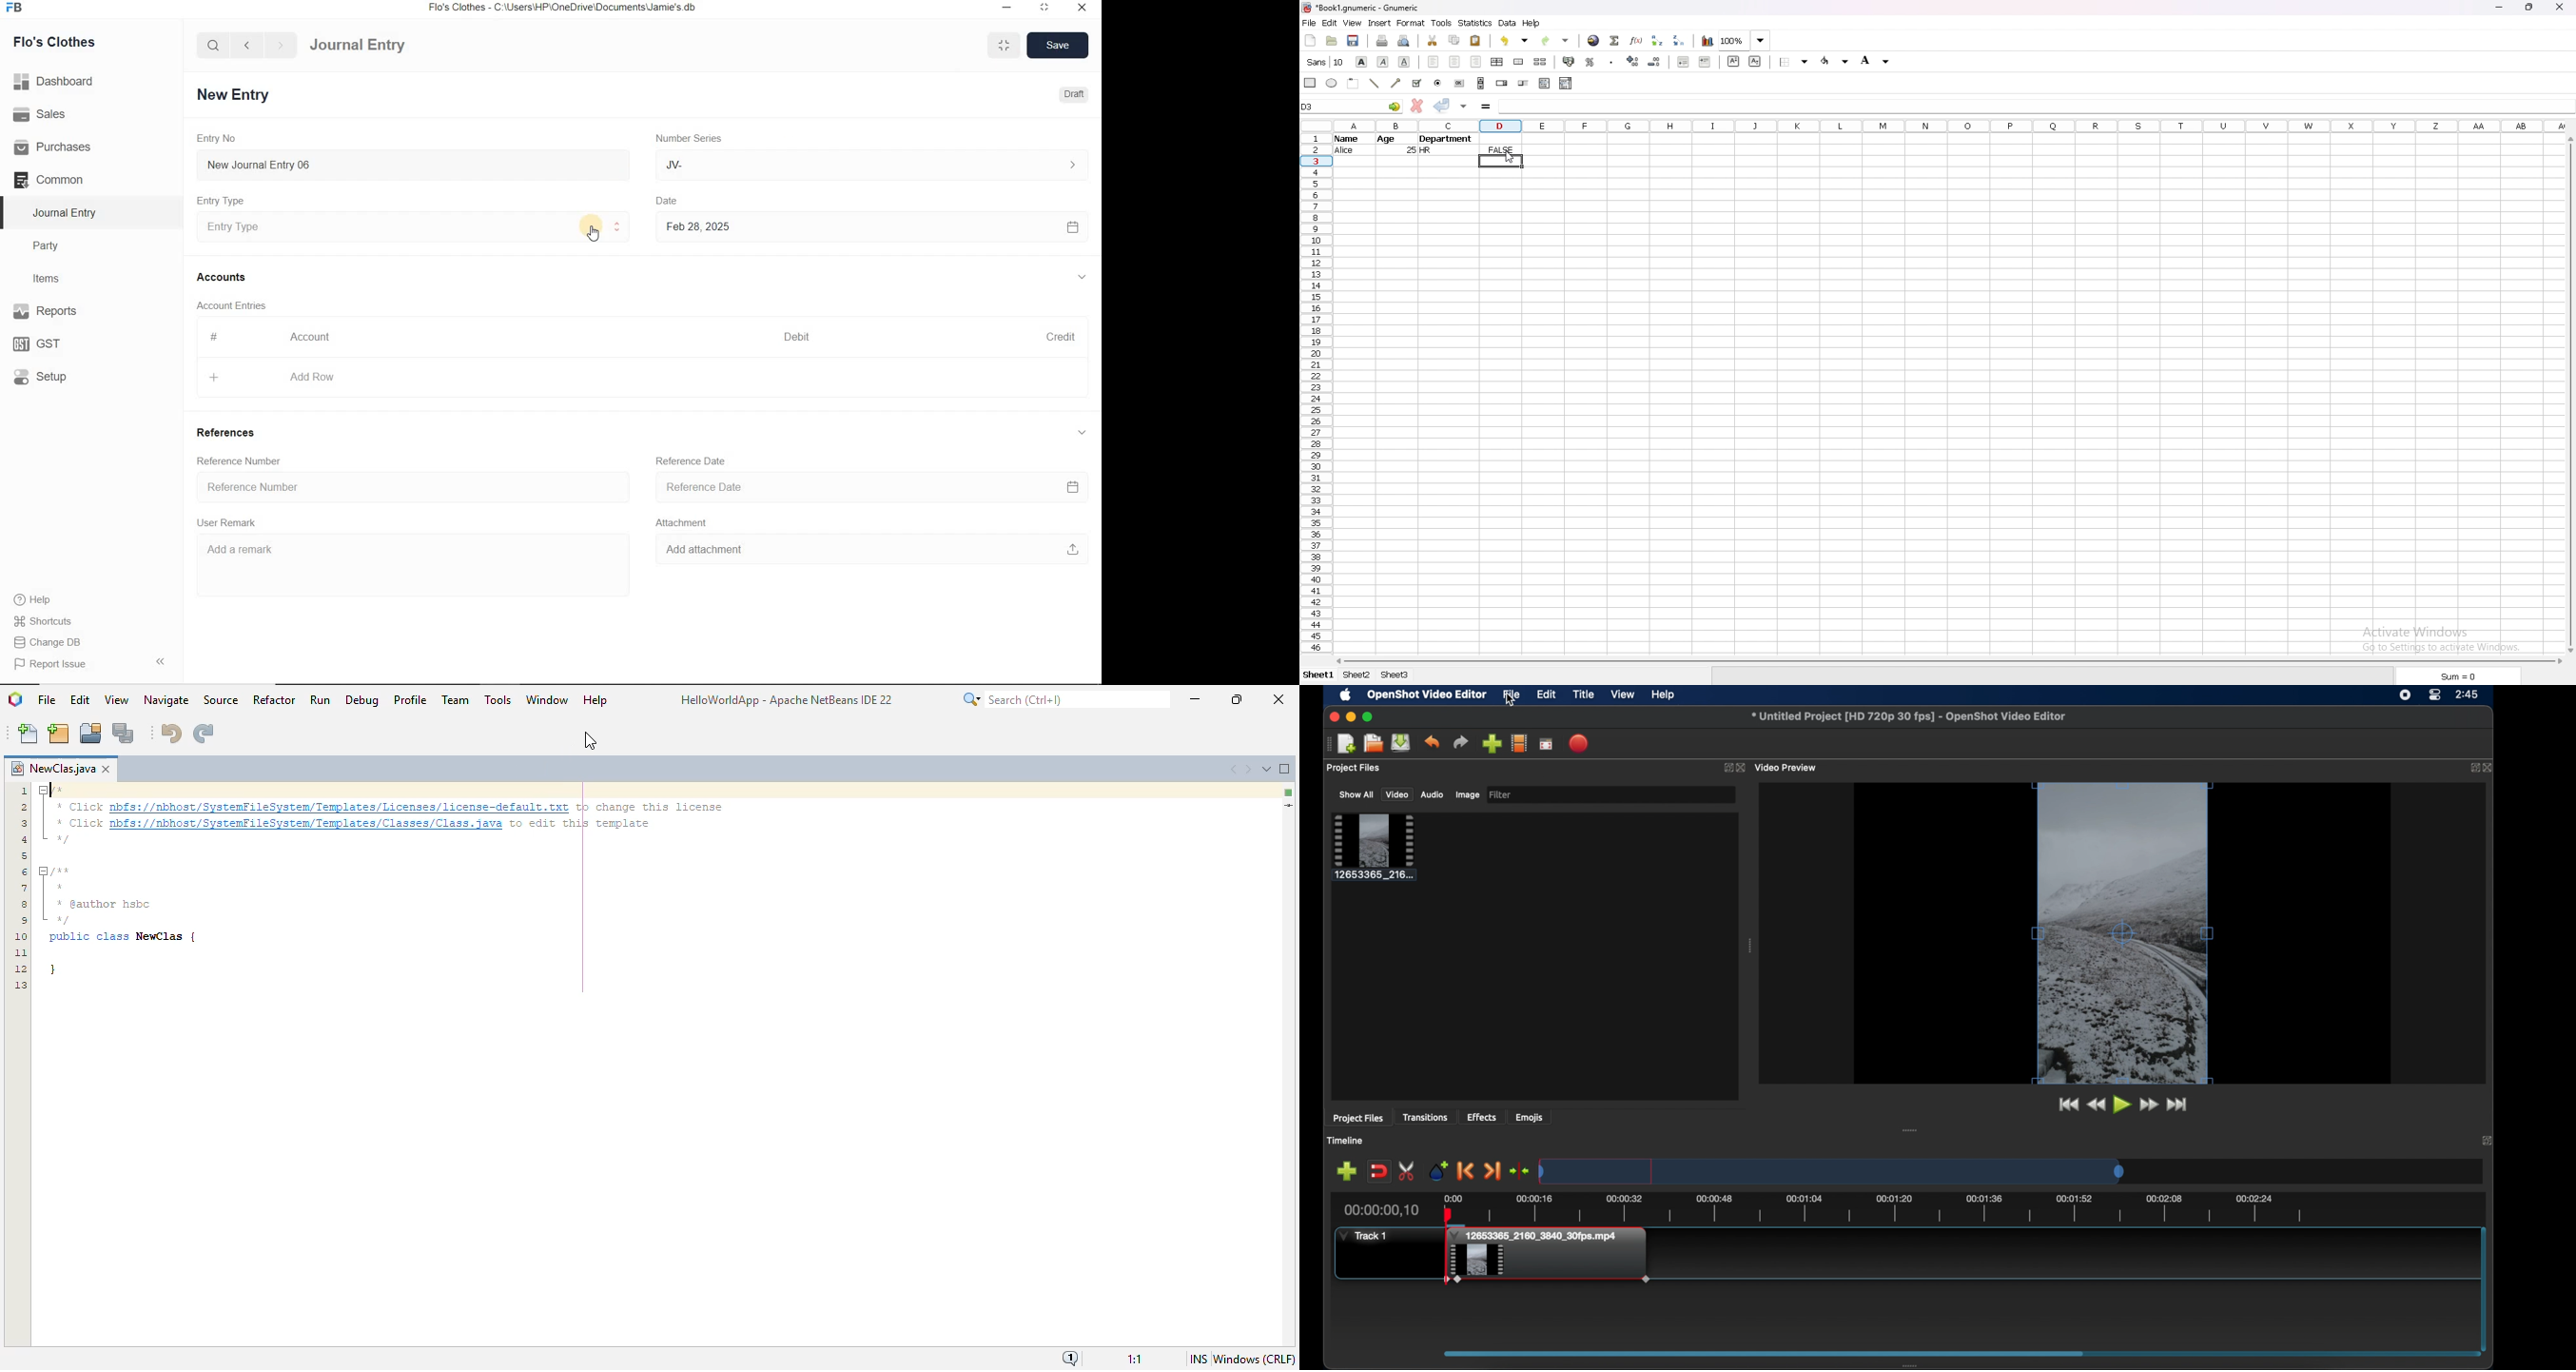  Describe the element at coordinates (225, 200) in the screenshot. I see `Entry Type` at that location.